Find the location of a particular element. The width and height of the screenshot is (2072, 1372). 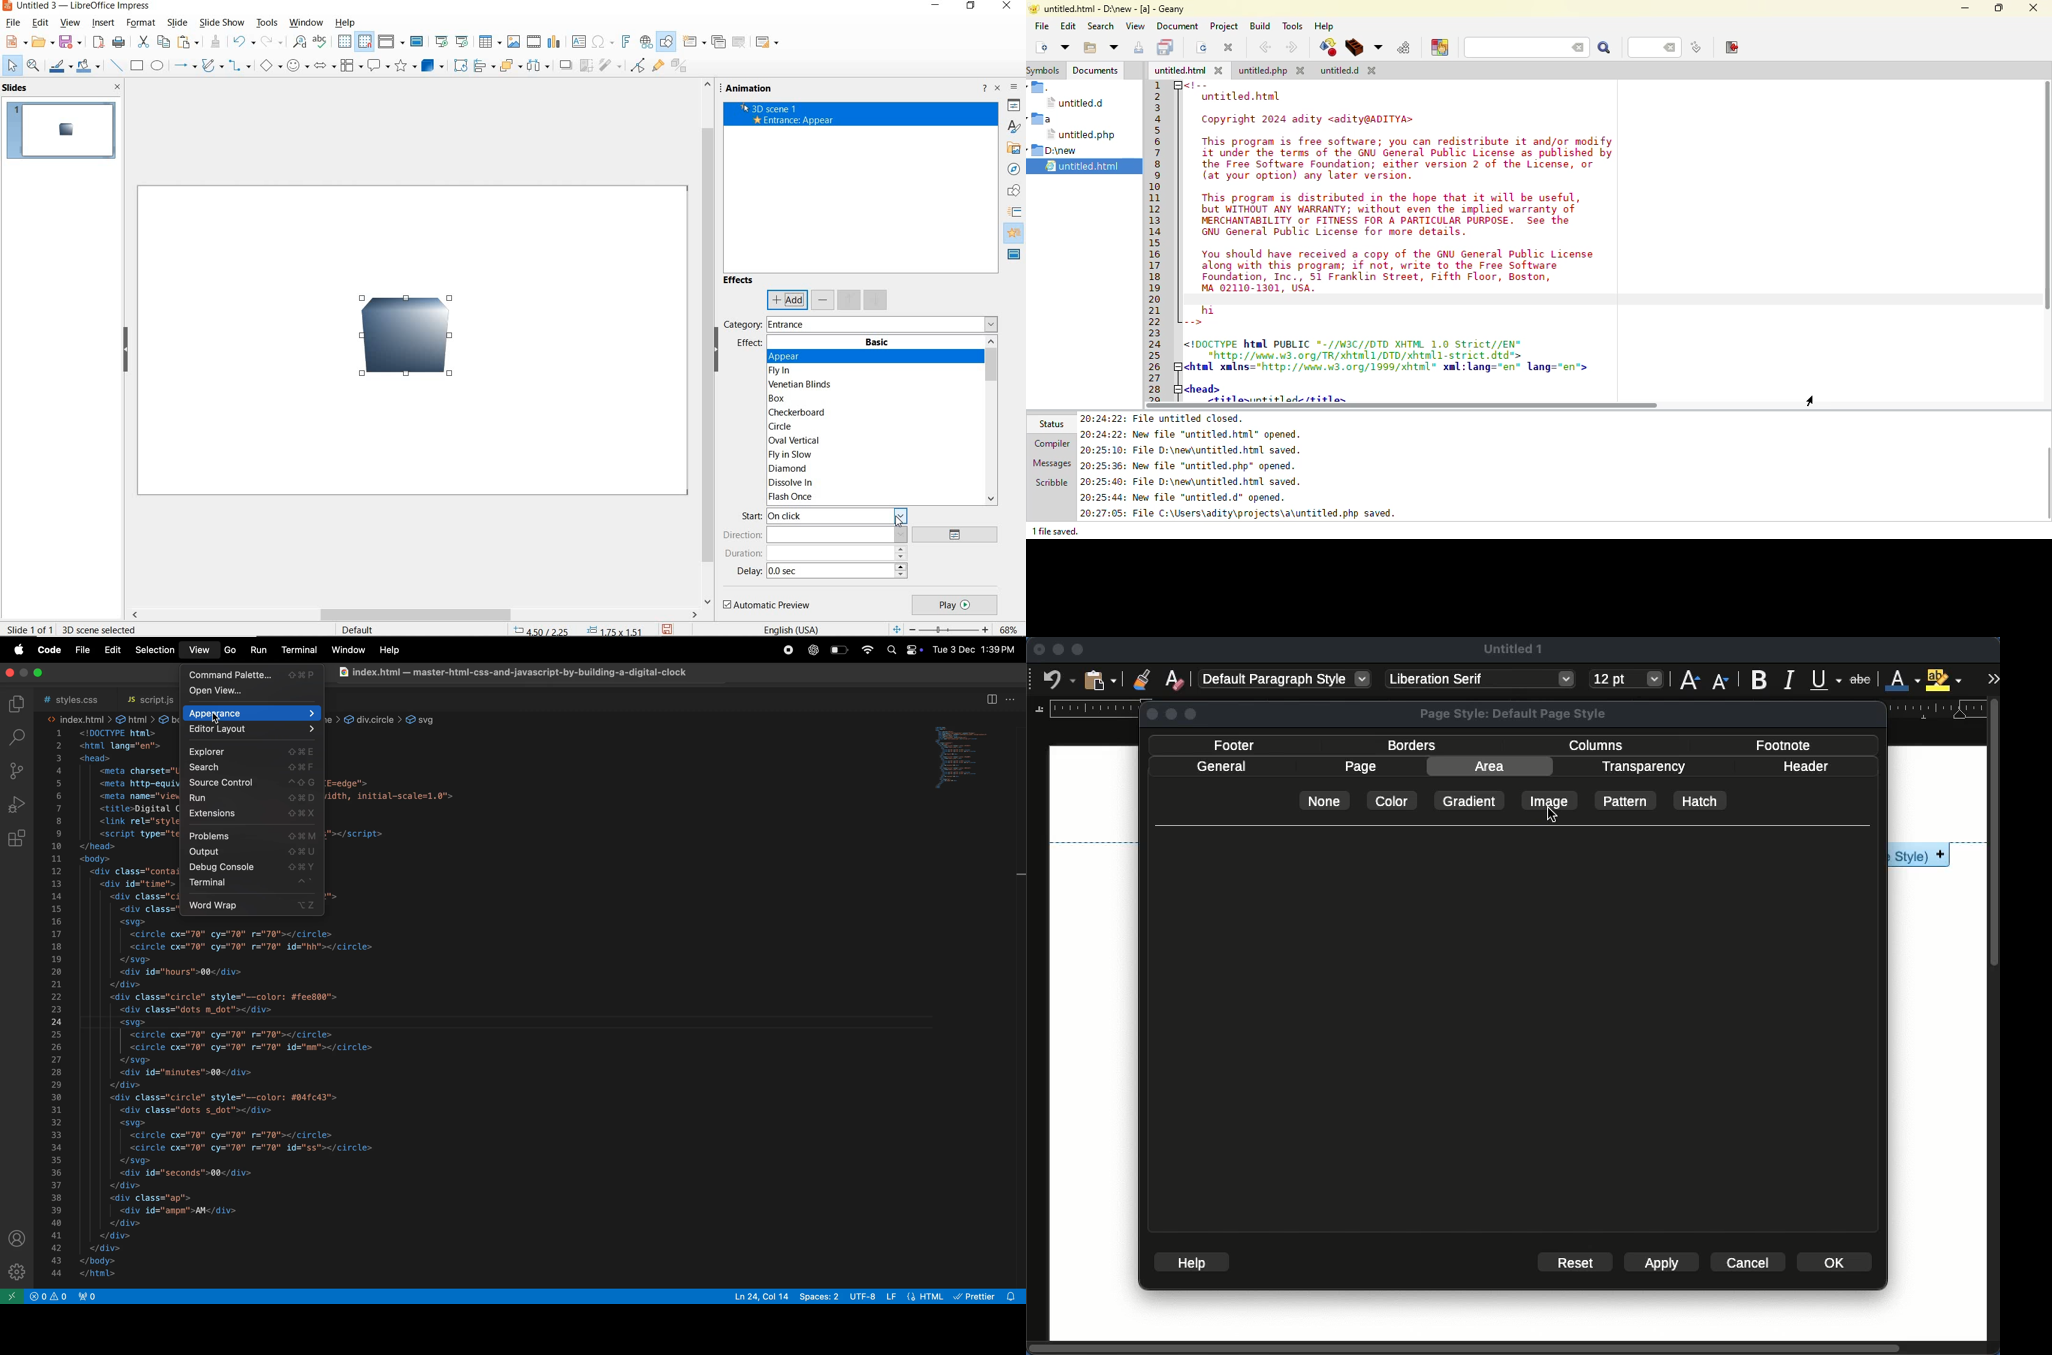

slide show is located at coordinates (222, 23).